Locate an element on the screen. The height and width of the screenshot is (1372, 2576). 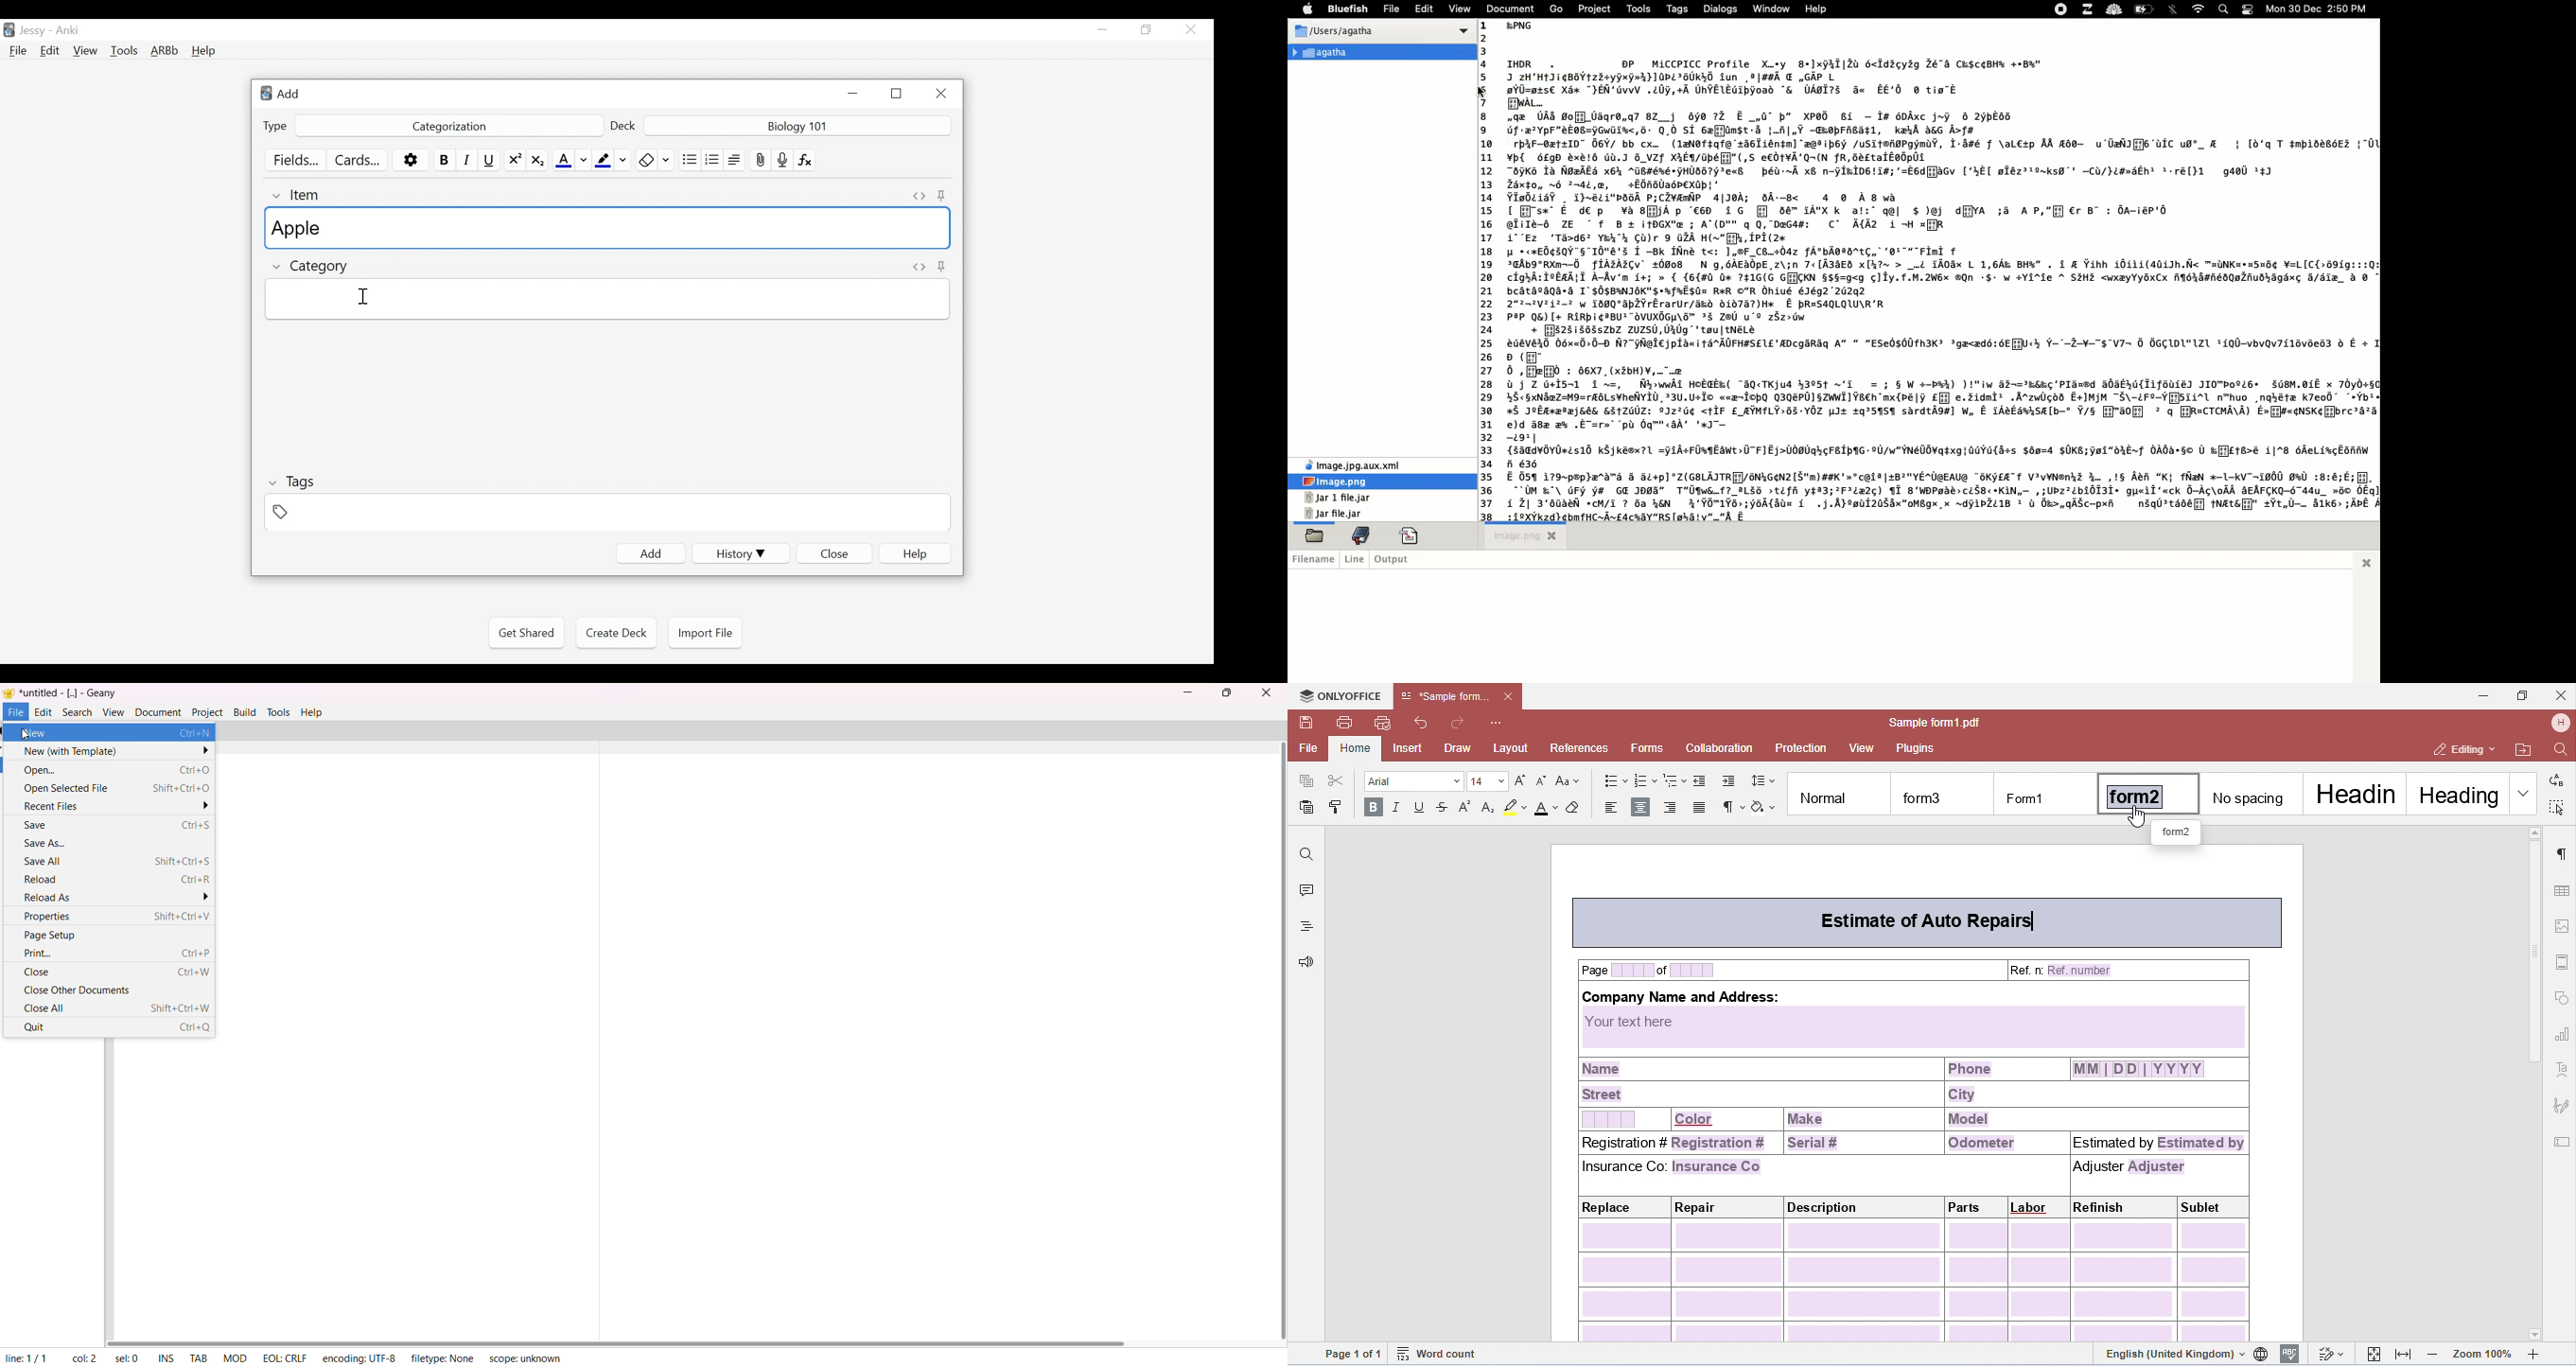
image text is located at coordinates (1939, 270).